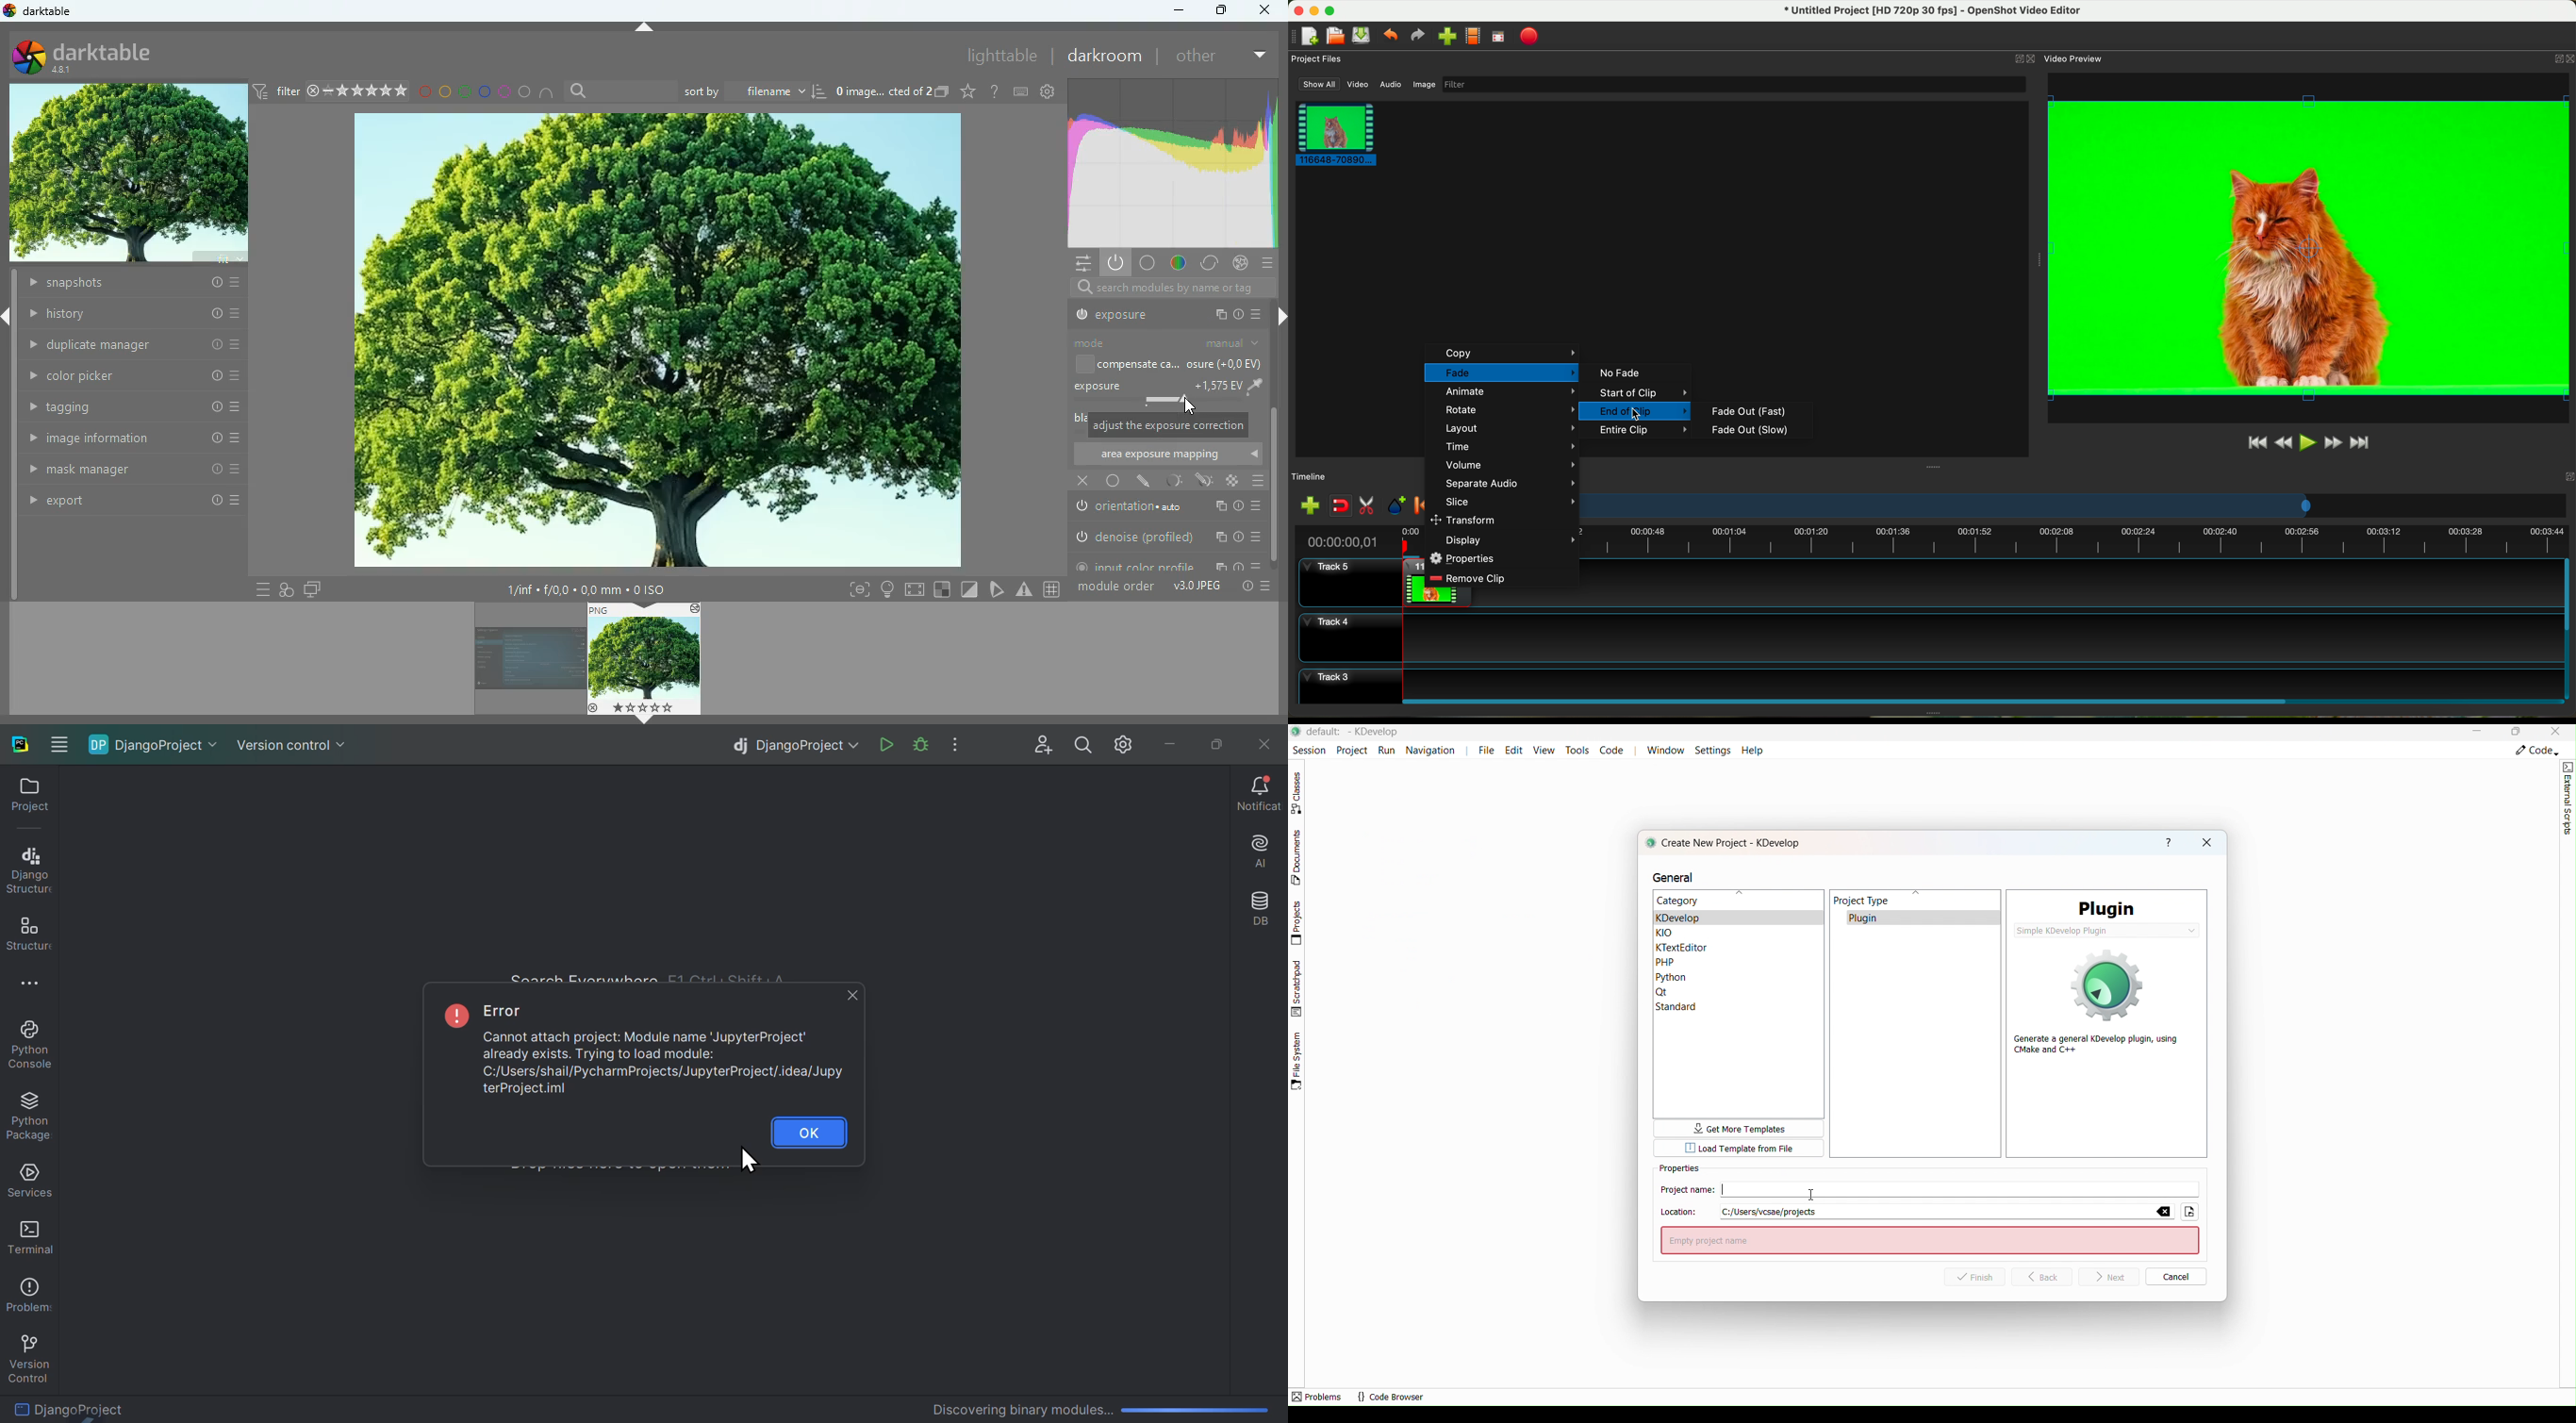  Describe the element at coordinates (58, 741) in the screenshot. I see `Windows options` at that location.